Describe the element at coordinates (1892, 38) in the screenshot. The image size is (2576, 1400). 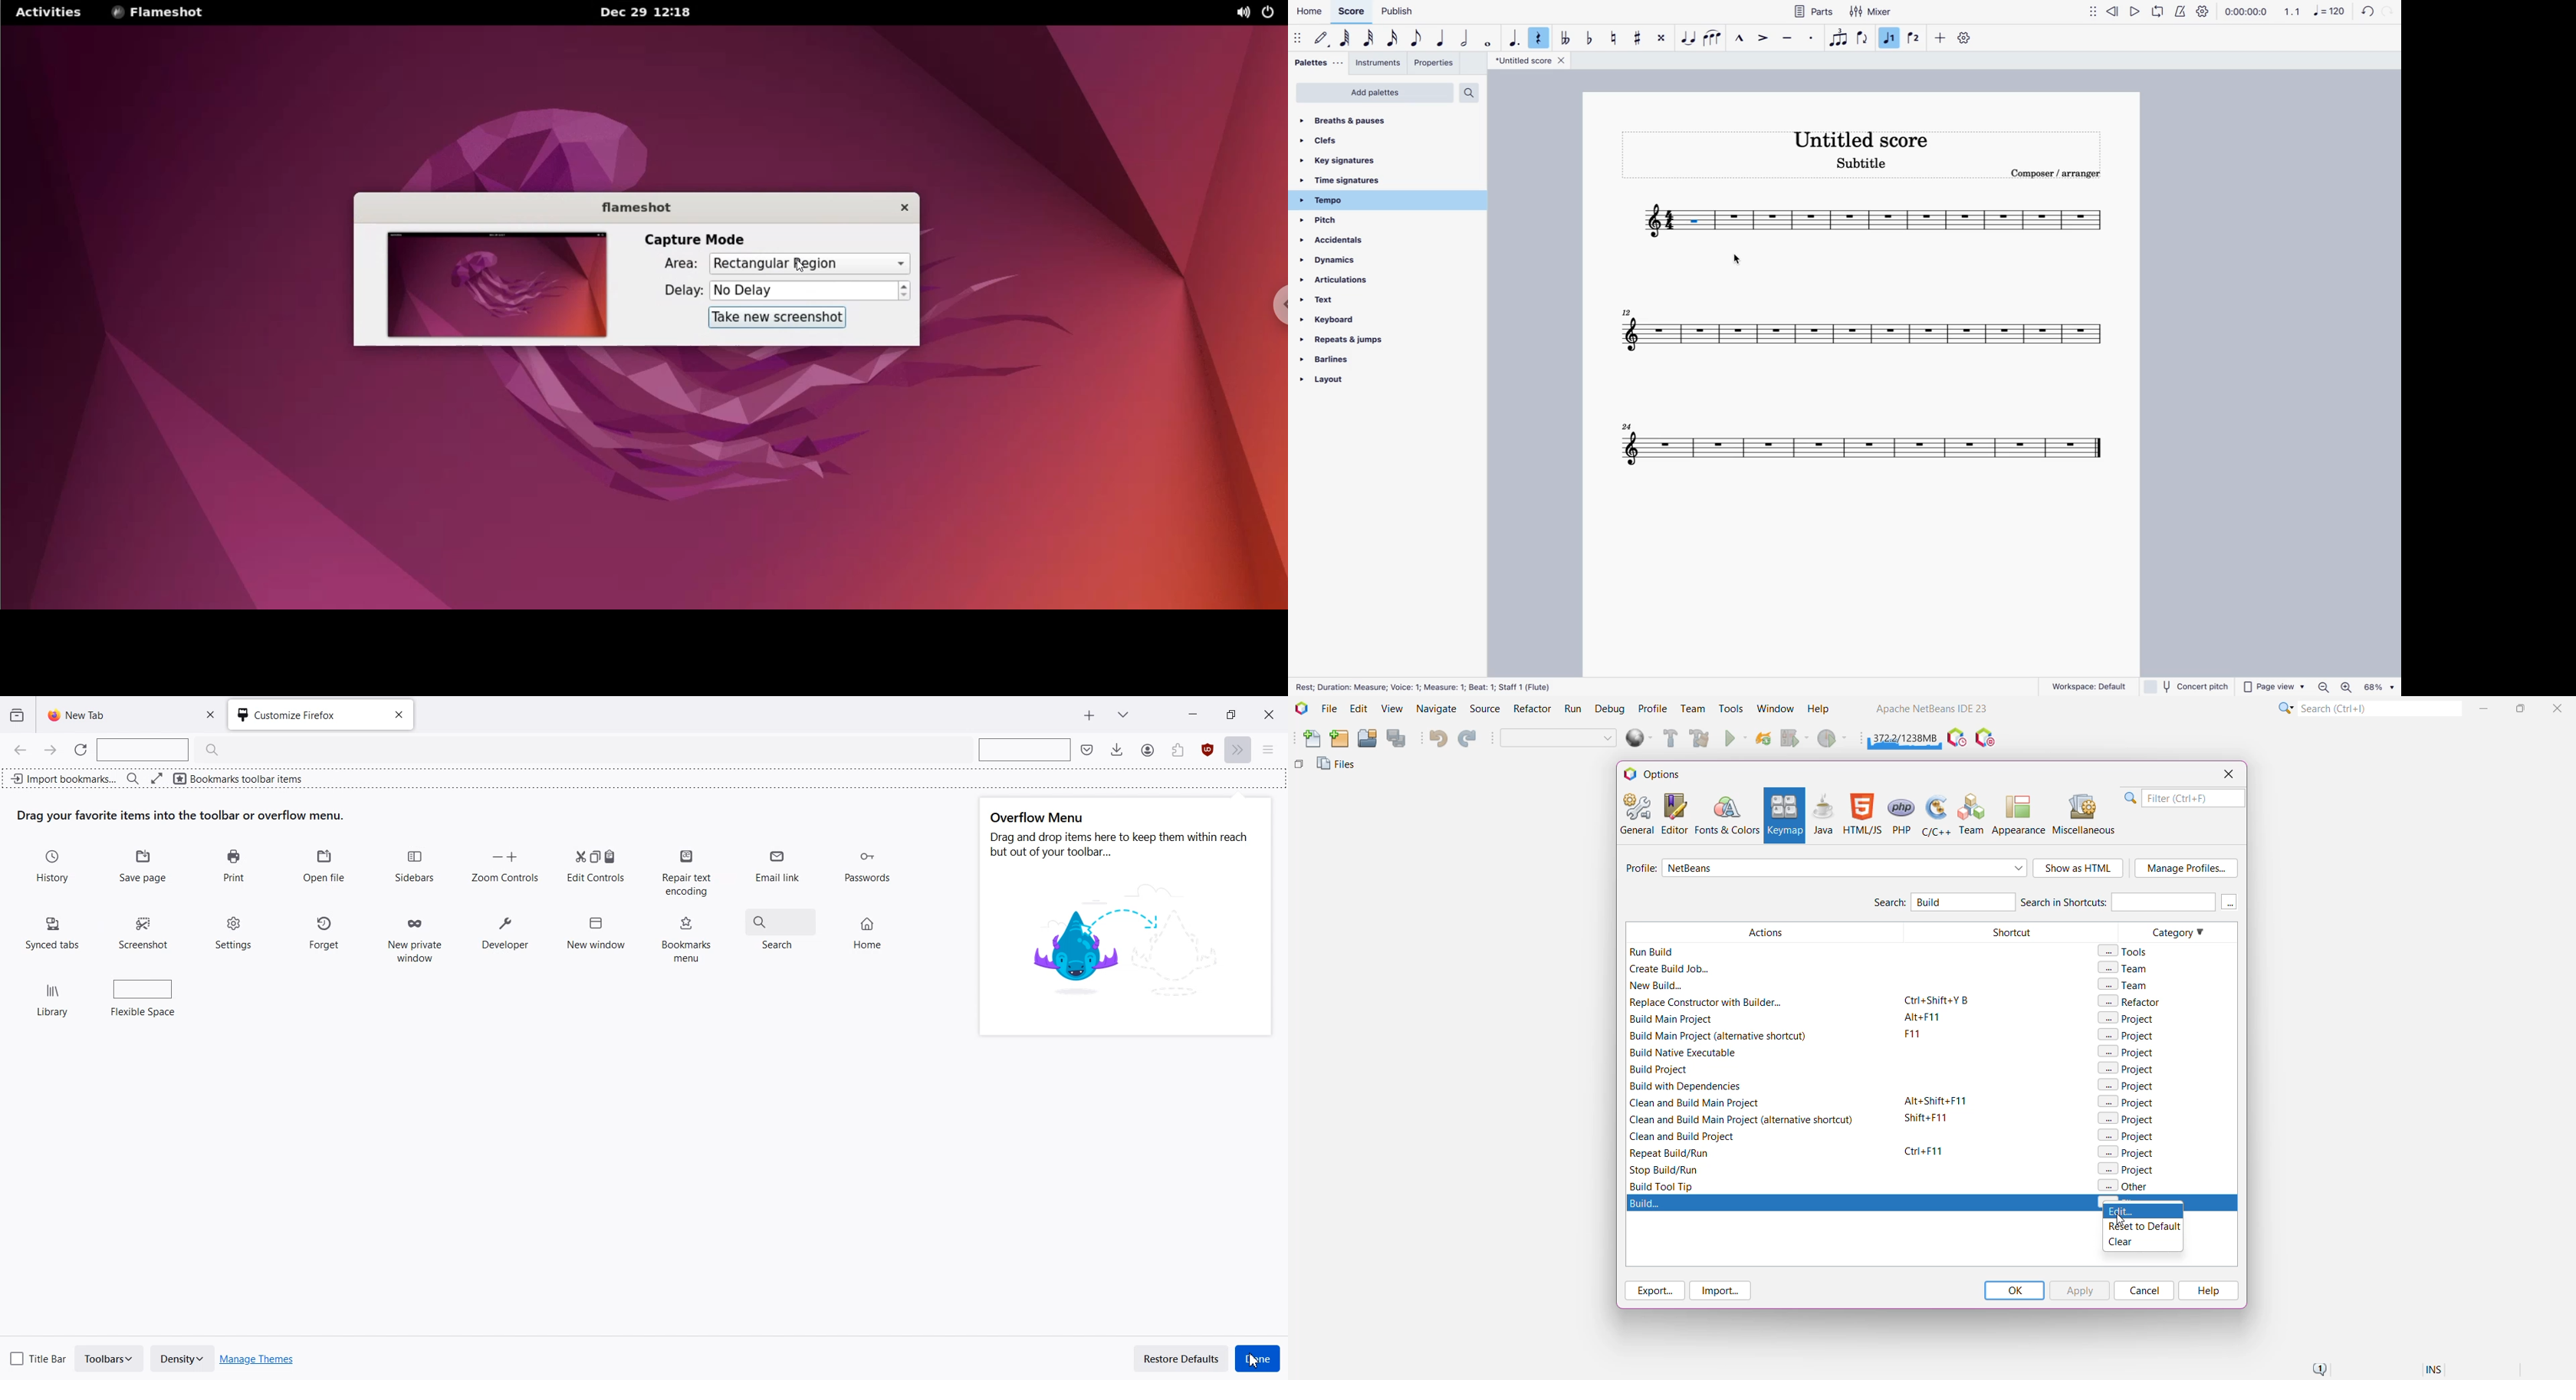
I see `voice 1` at that location.